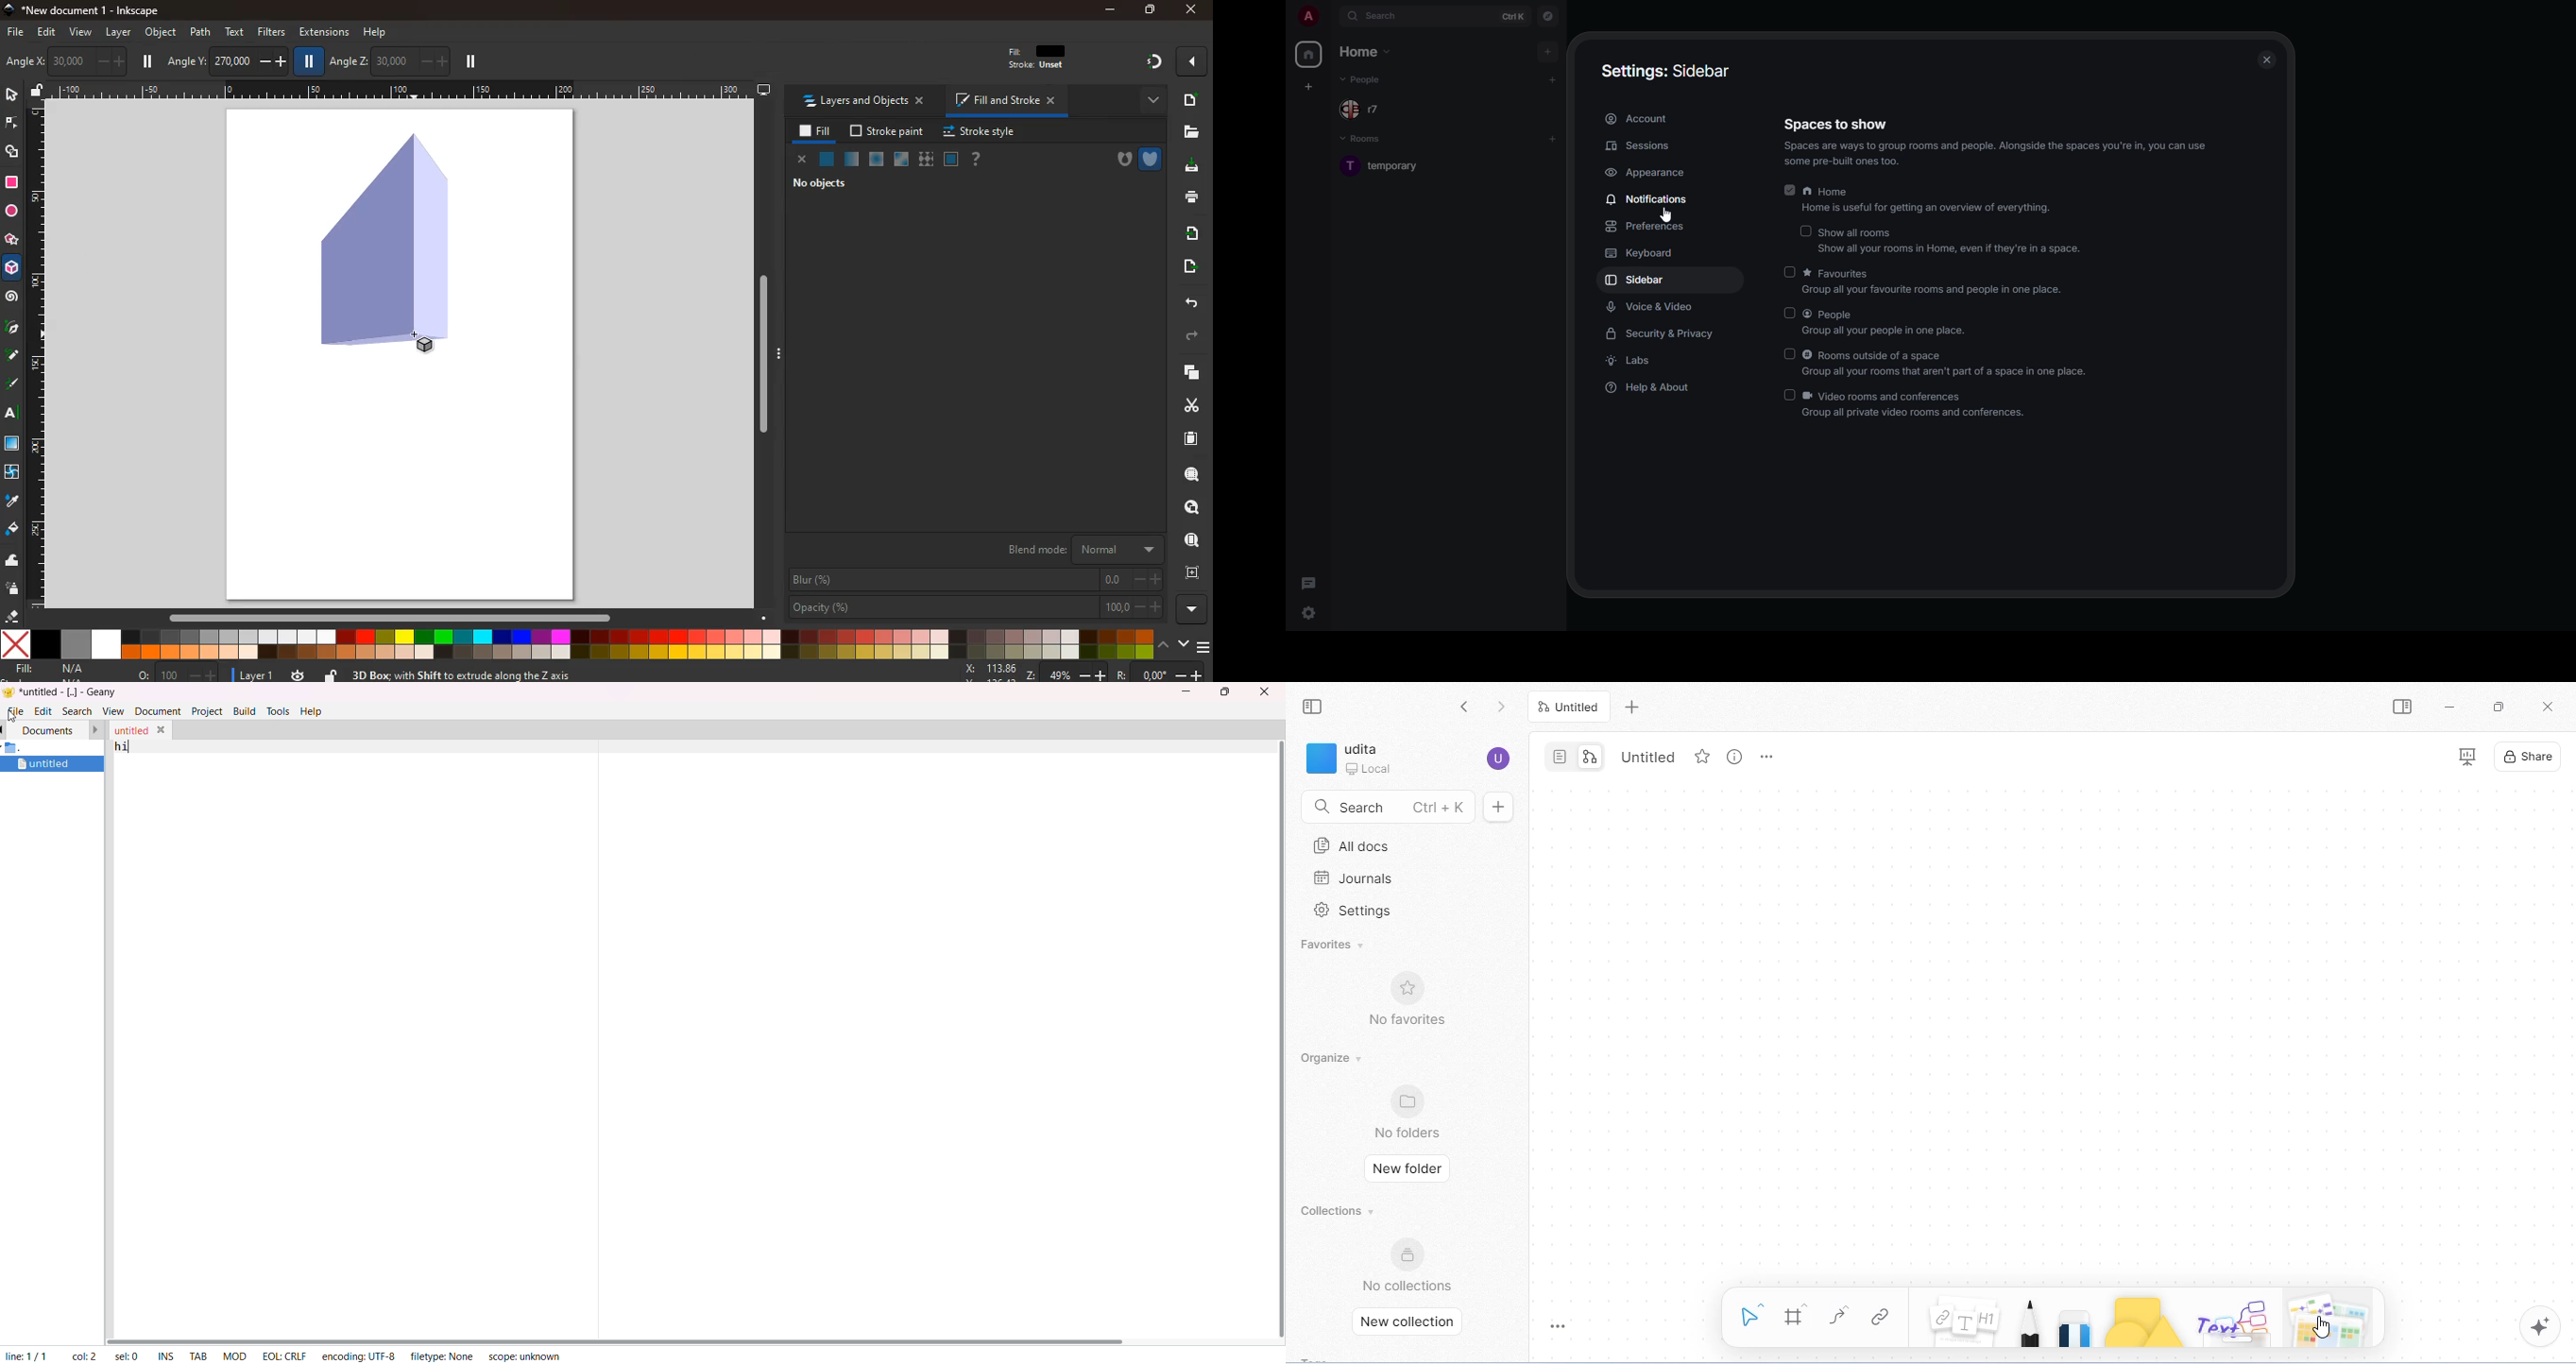  What do you see at coordinates (1311, 584) in the screenshot?
I see `threads` at bounding box center [1311, 584].